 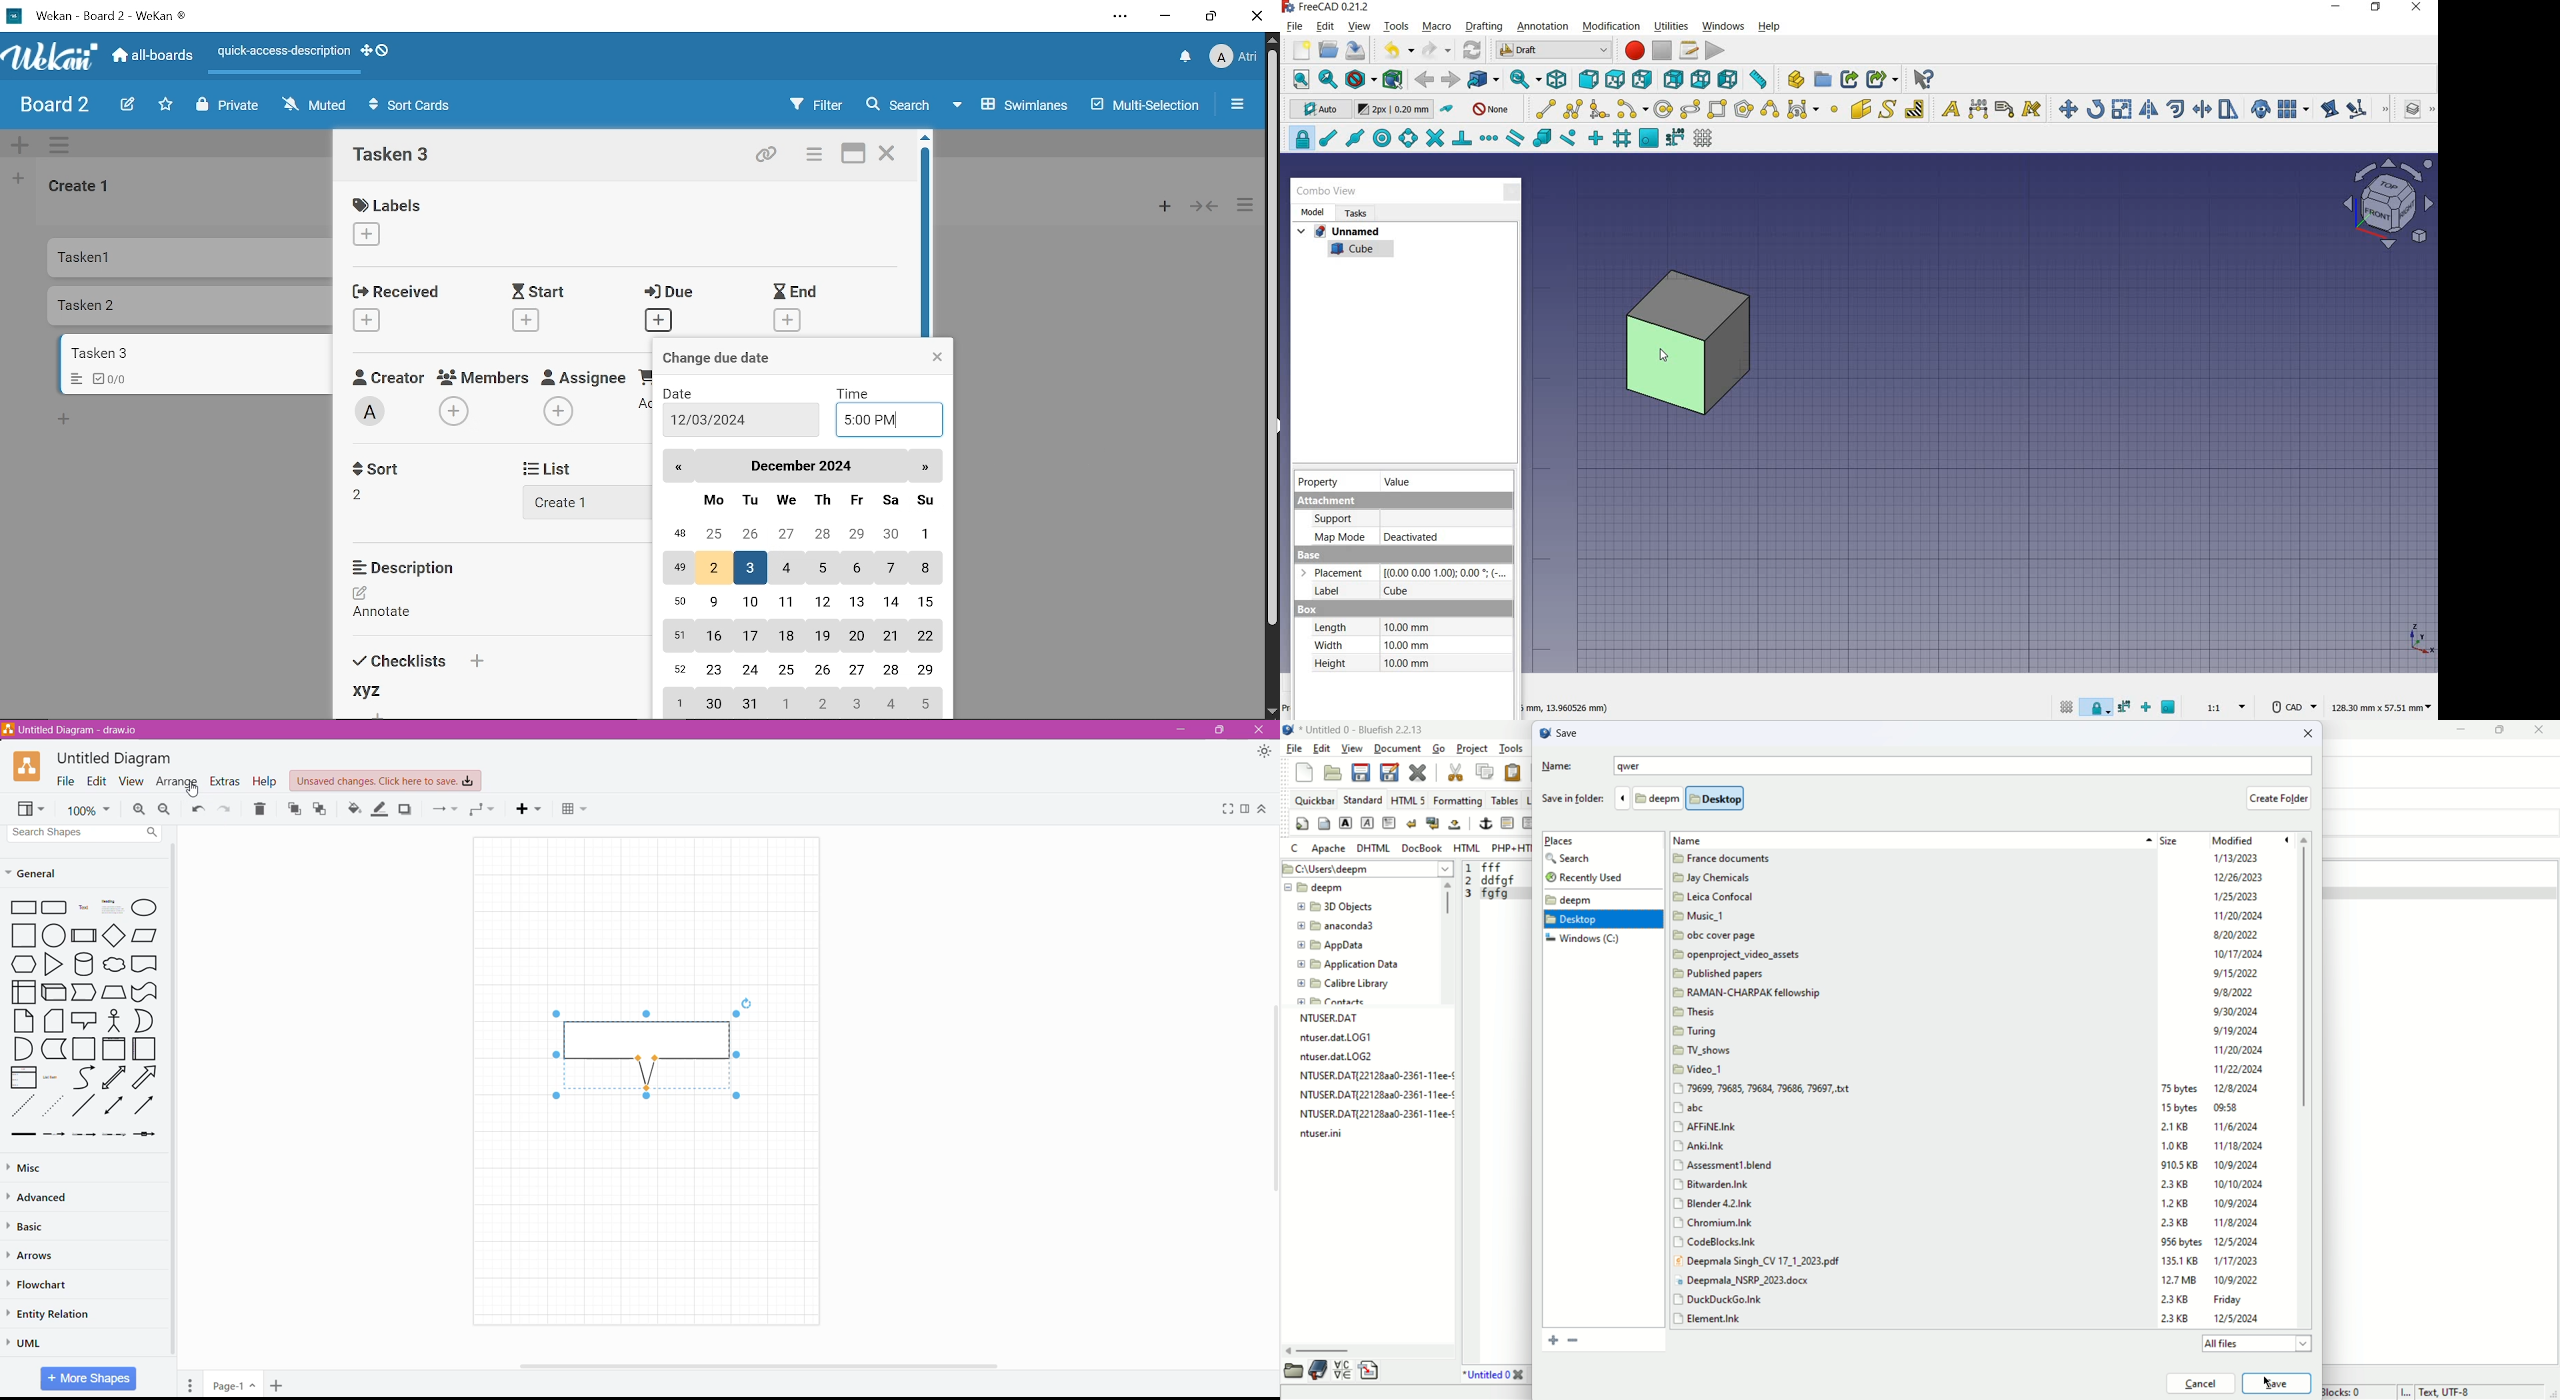 What do you see at coordinates (456, 412) in the screenshot?
I see `Add members` at bounding box center [456, 412].